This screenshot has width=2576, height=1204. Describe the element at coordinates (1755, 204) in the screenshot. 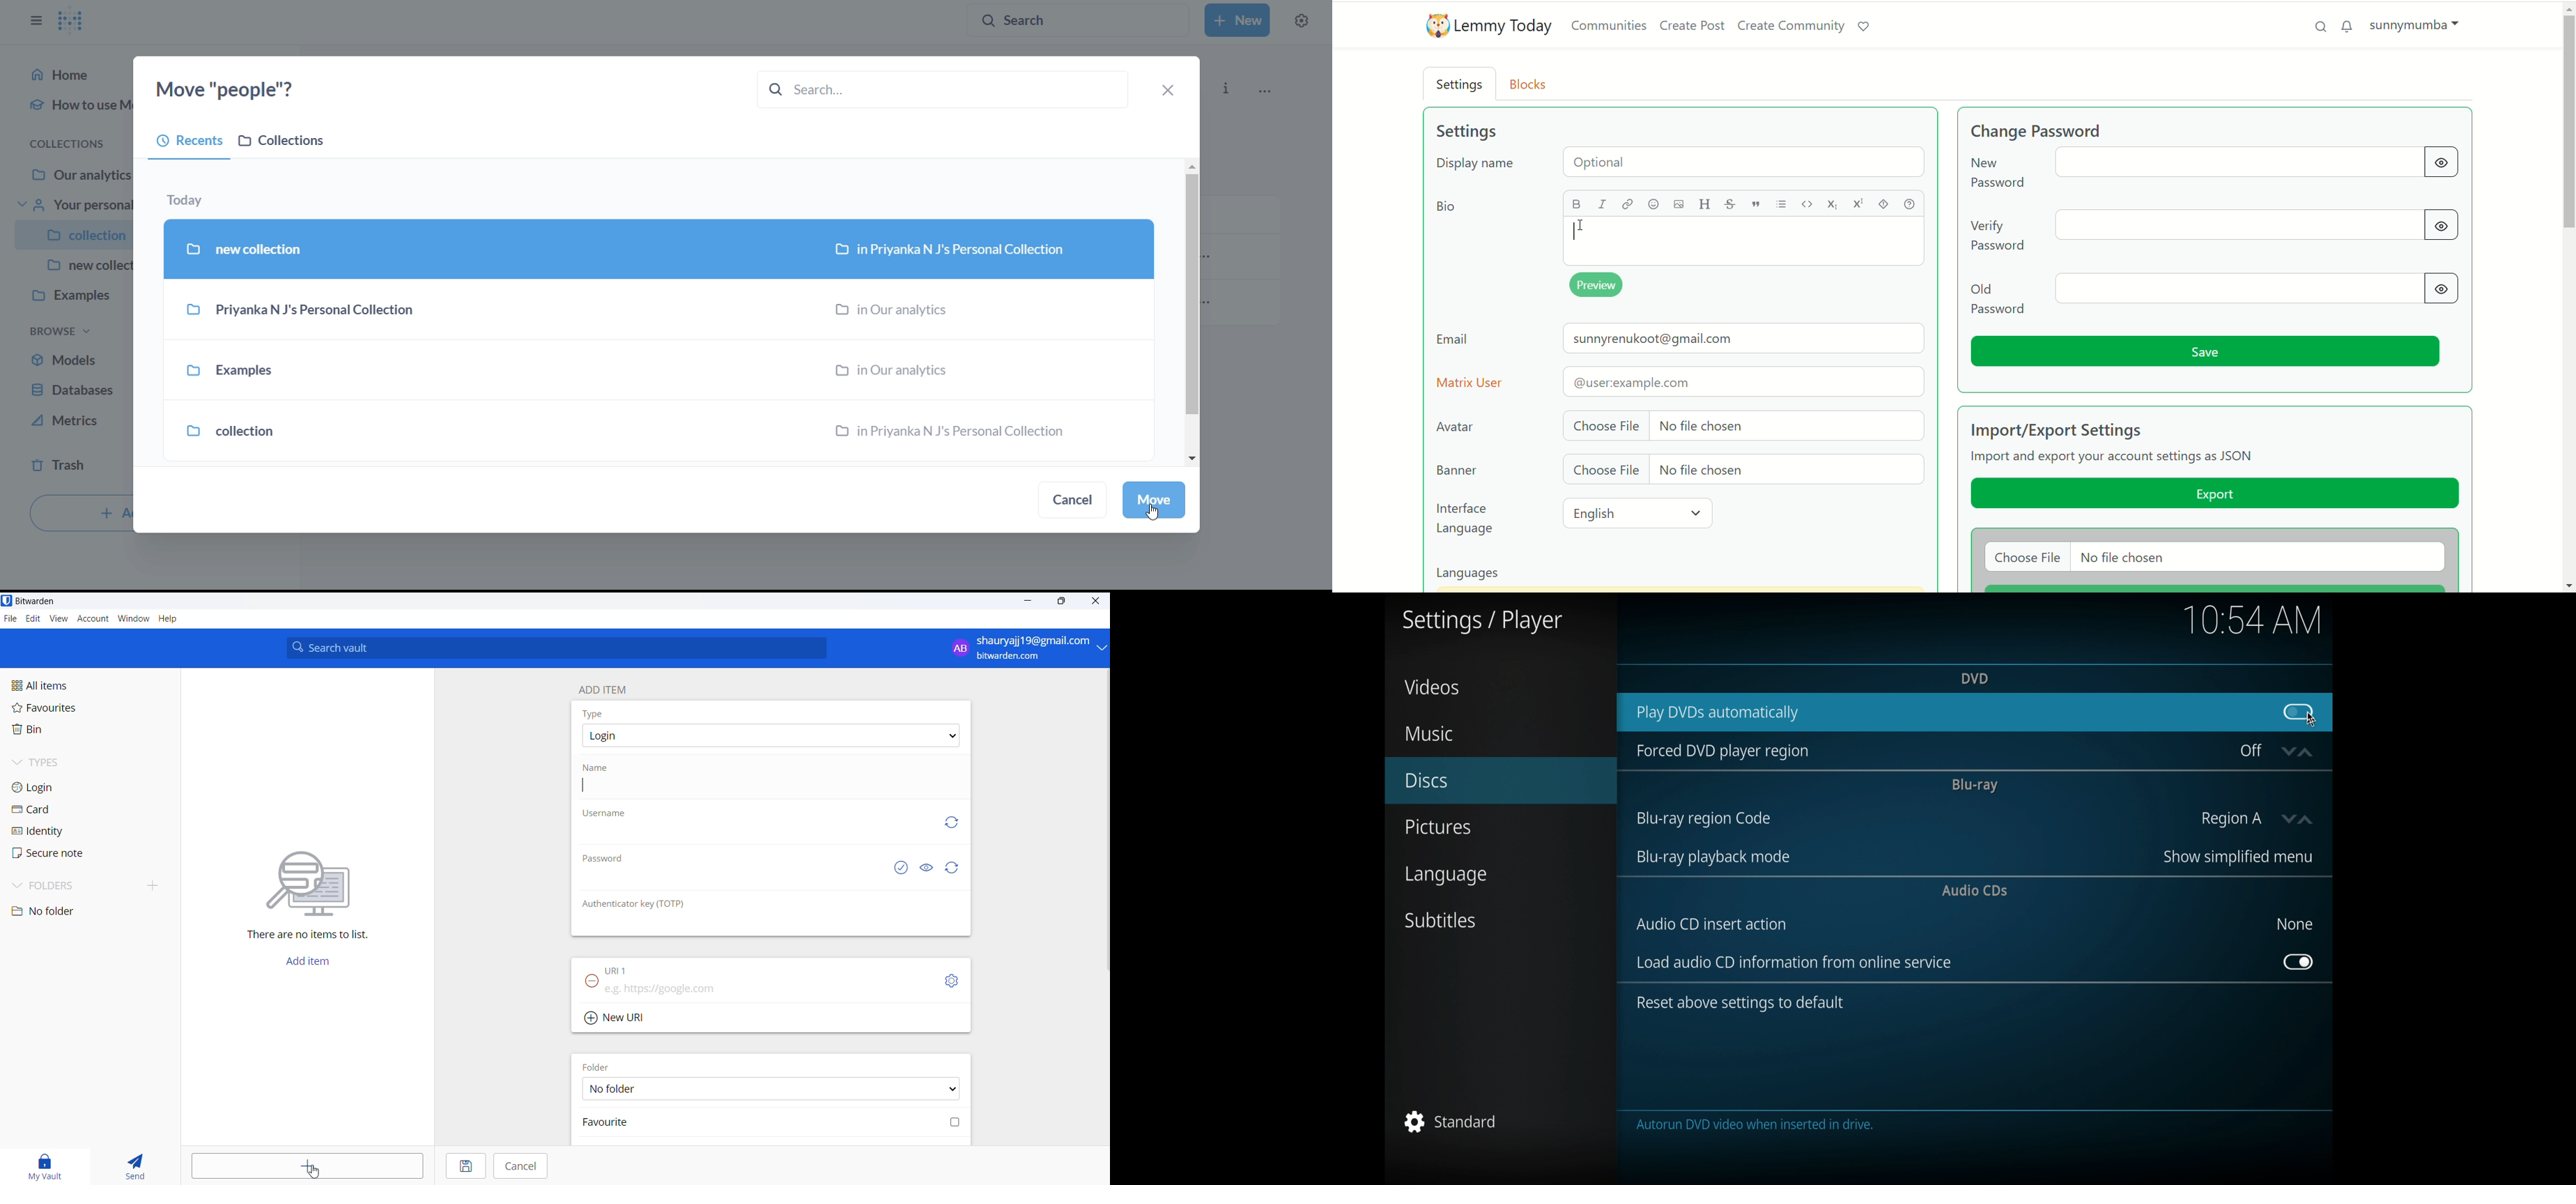

I see `quote` at that location.